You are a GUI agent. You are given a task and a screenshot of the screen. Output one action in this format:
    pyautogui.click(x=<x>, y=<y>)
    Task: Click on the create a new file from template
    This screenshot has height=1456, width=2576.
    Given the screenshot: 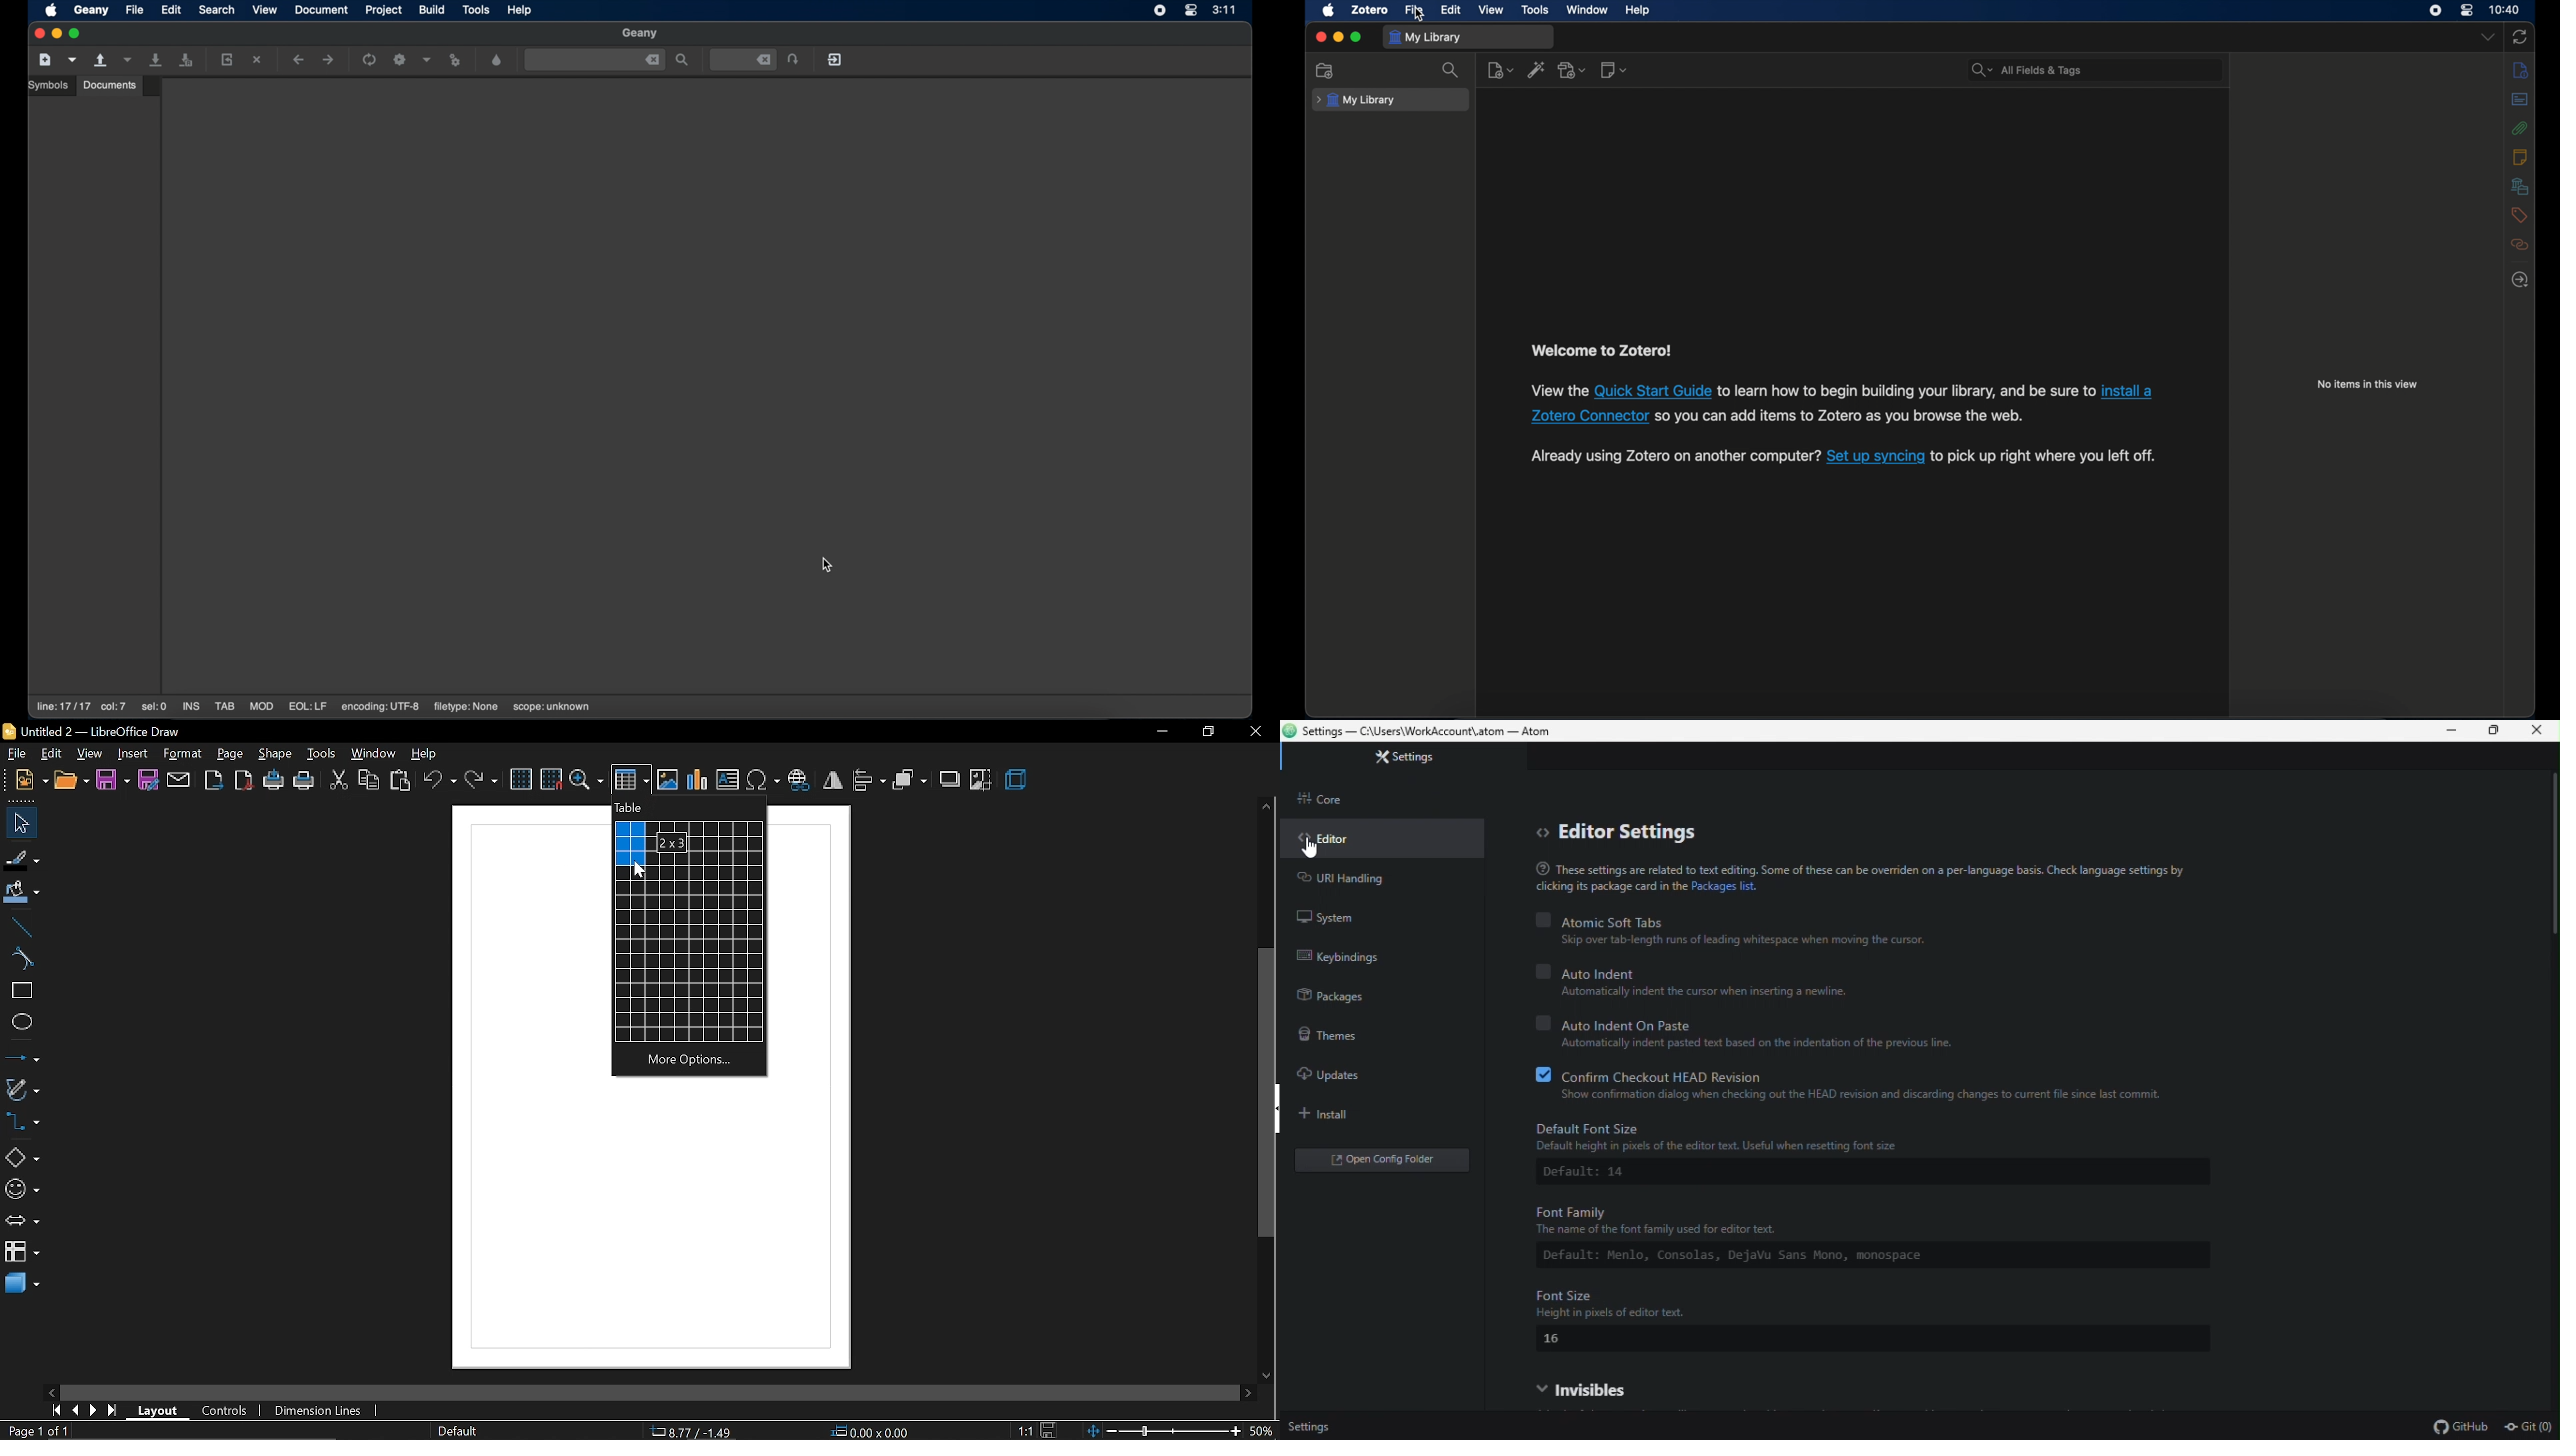 What is the action you would take?
    pyautogui.click(x=73, y=60)
    